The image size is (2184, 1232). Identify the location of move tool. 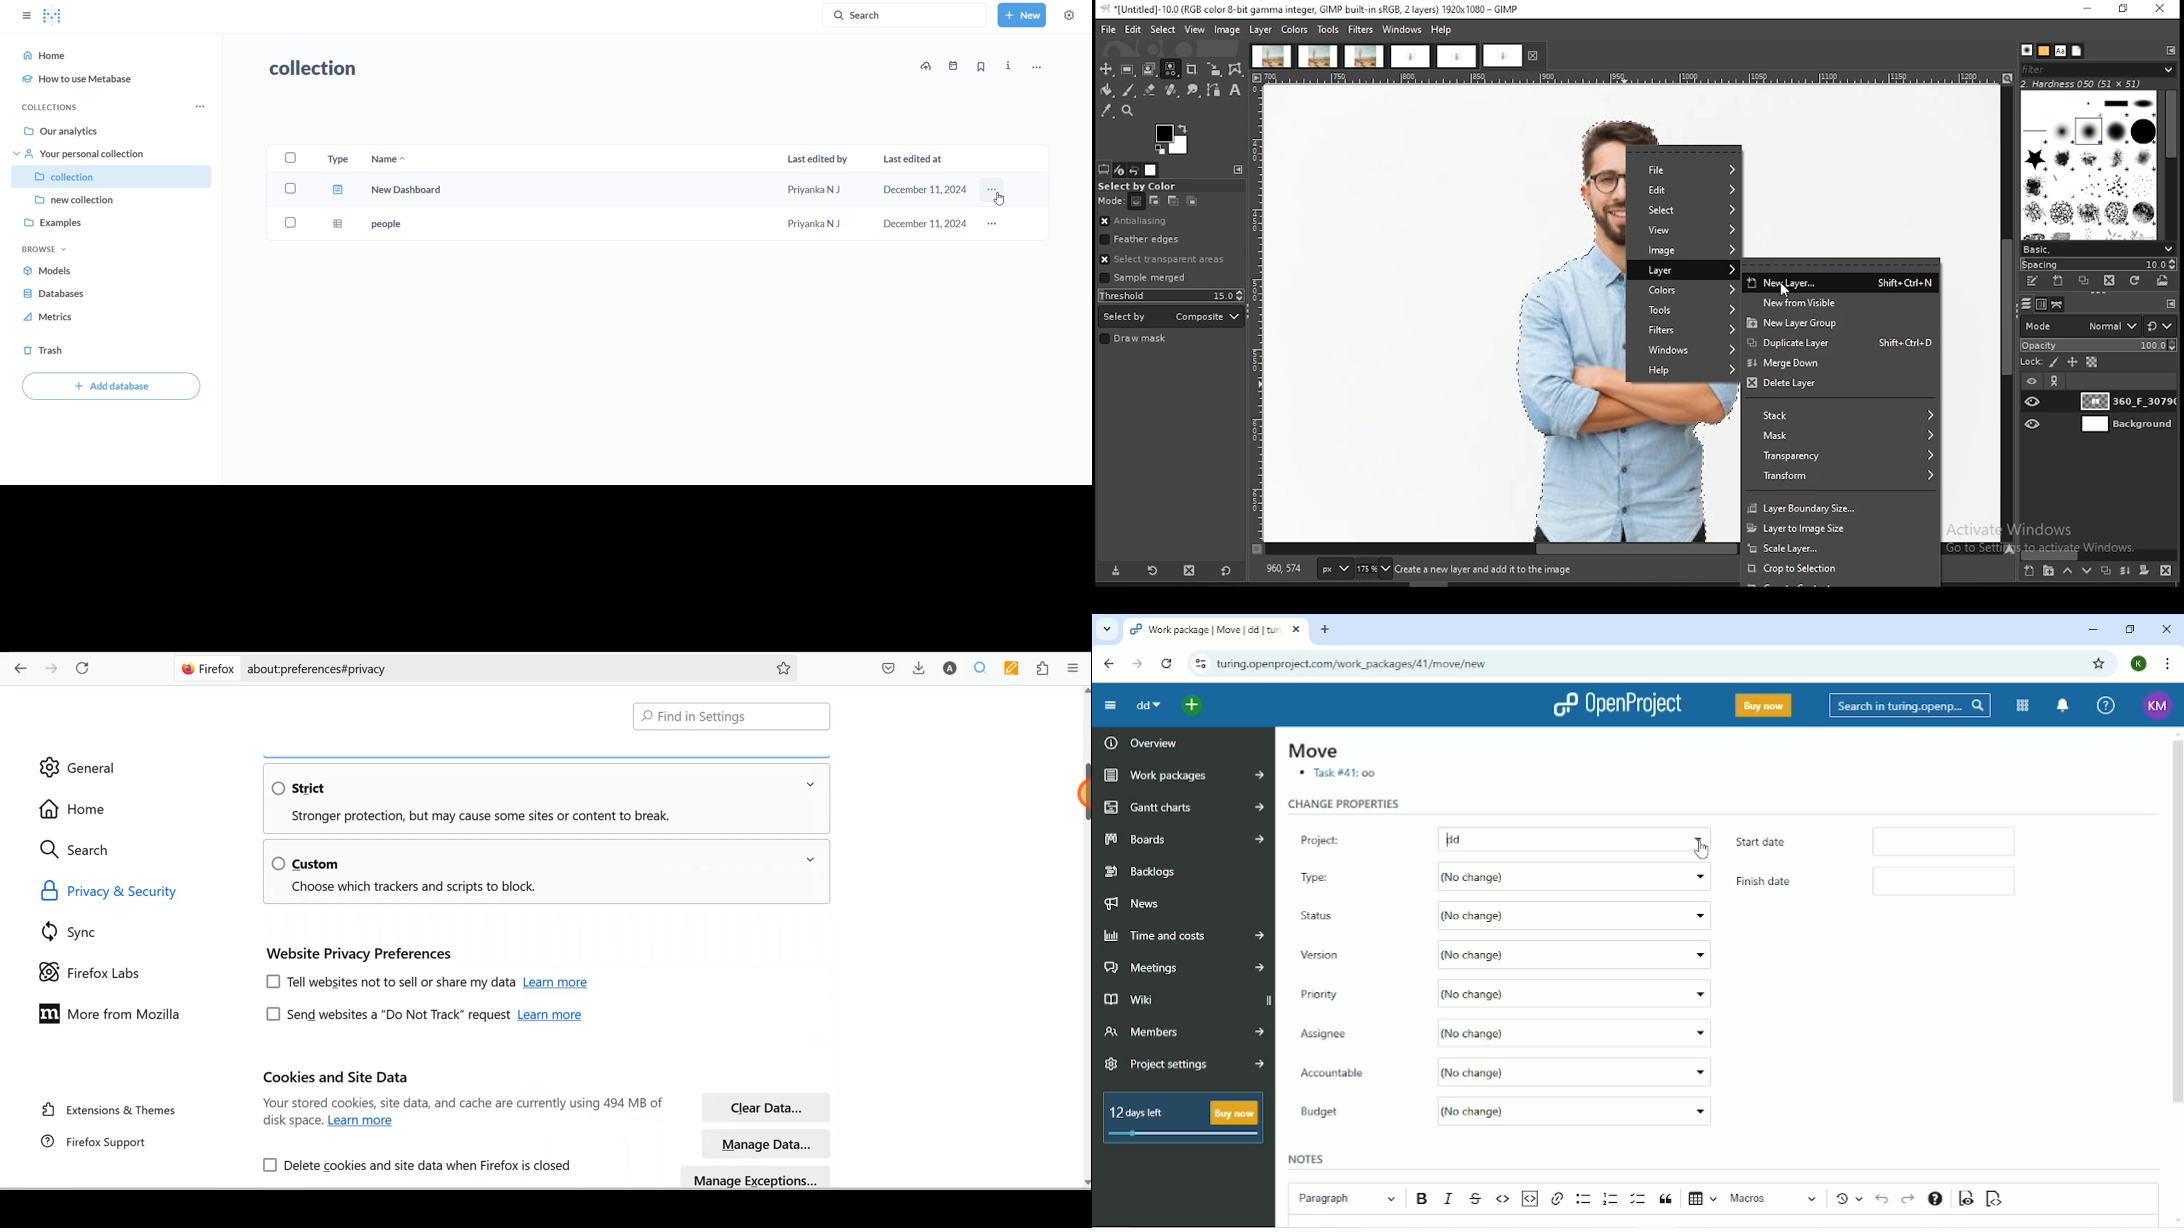
(1106, 69).